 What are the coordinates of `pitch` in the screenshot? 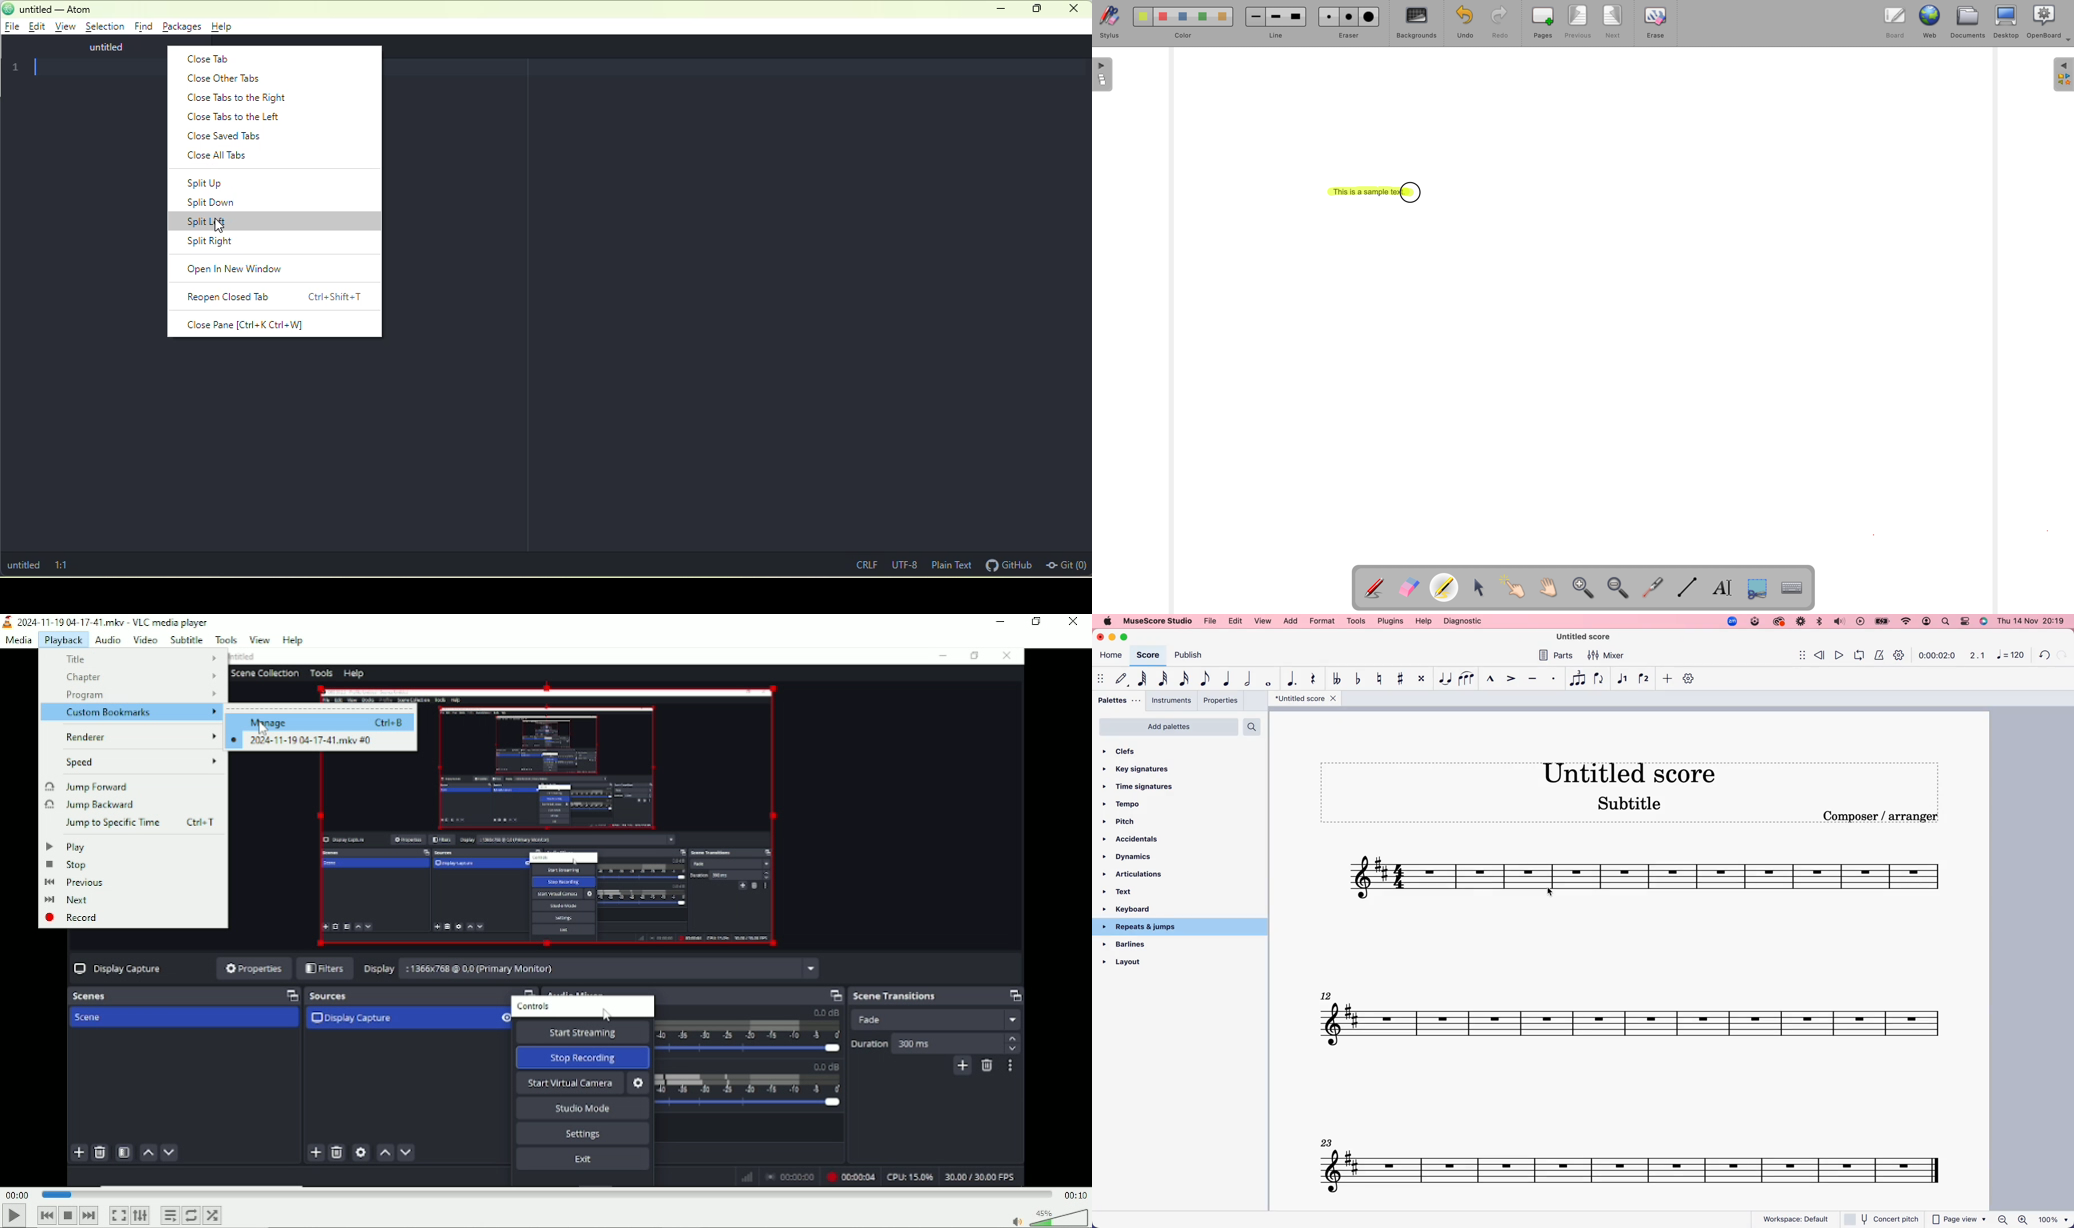 It's located at (1127, 822).